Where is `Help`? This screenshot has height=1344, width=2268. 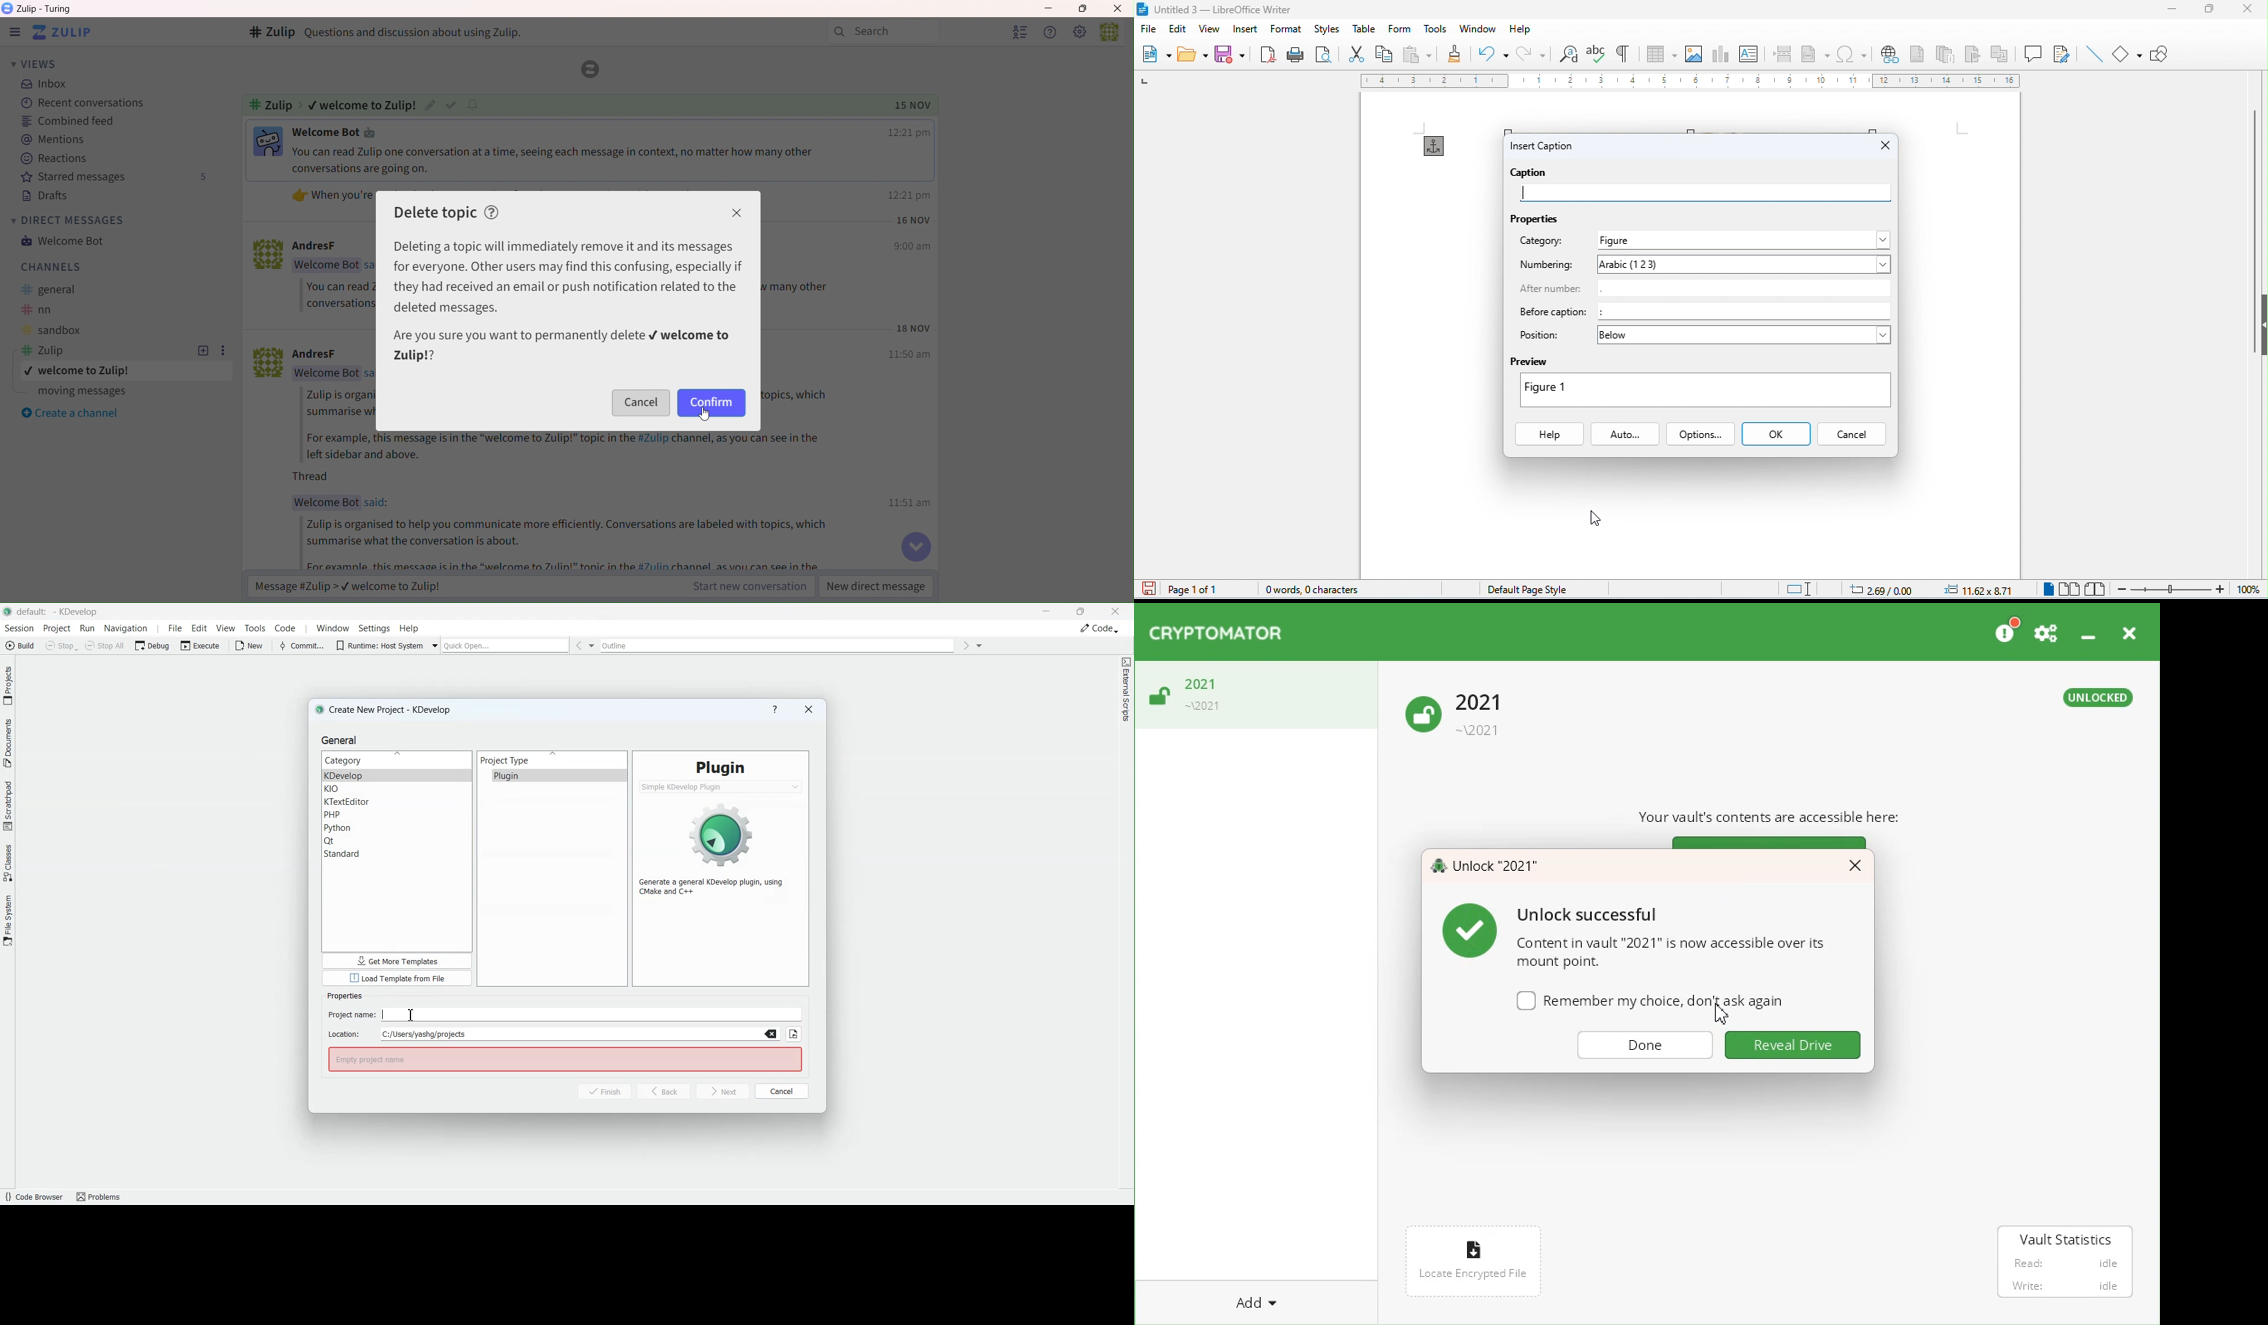
Help is located at coordinates (492, 213).